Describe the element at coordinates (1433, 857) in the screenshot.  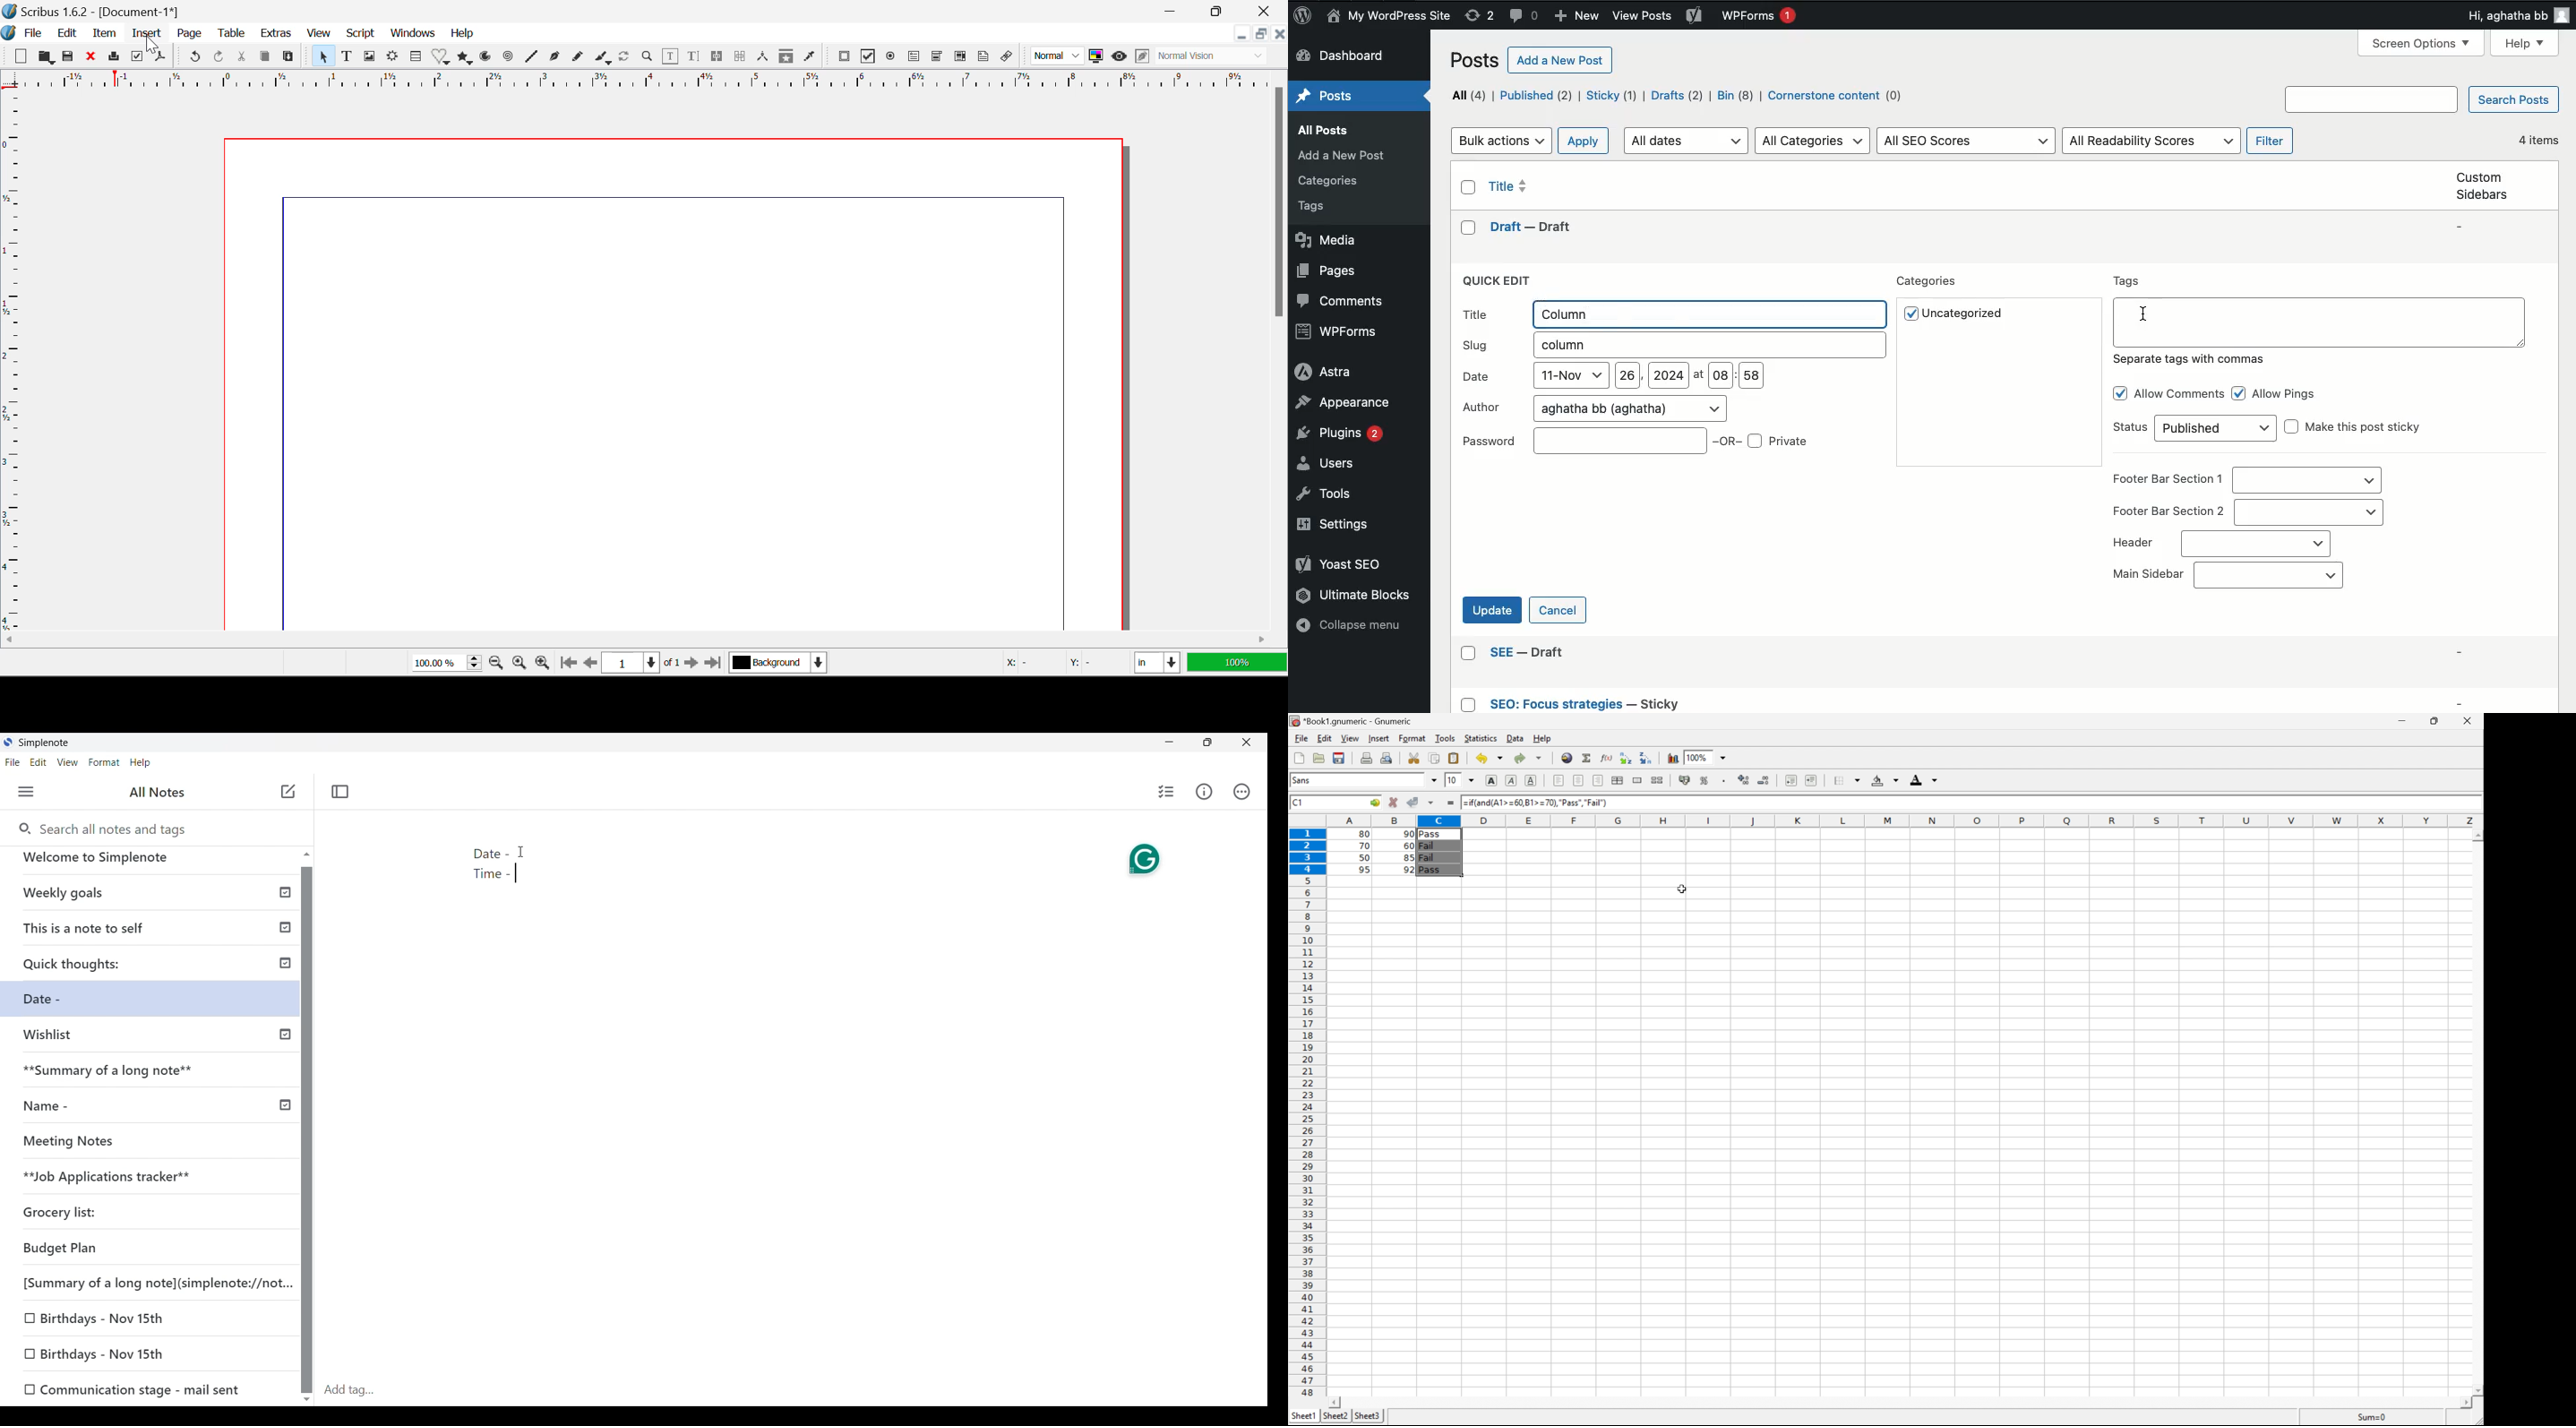
I see `Fail` at that location.